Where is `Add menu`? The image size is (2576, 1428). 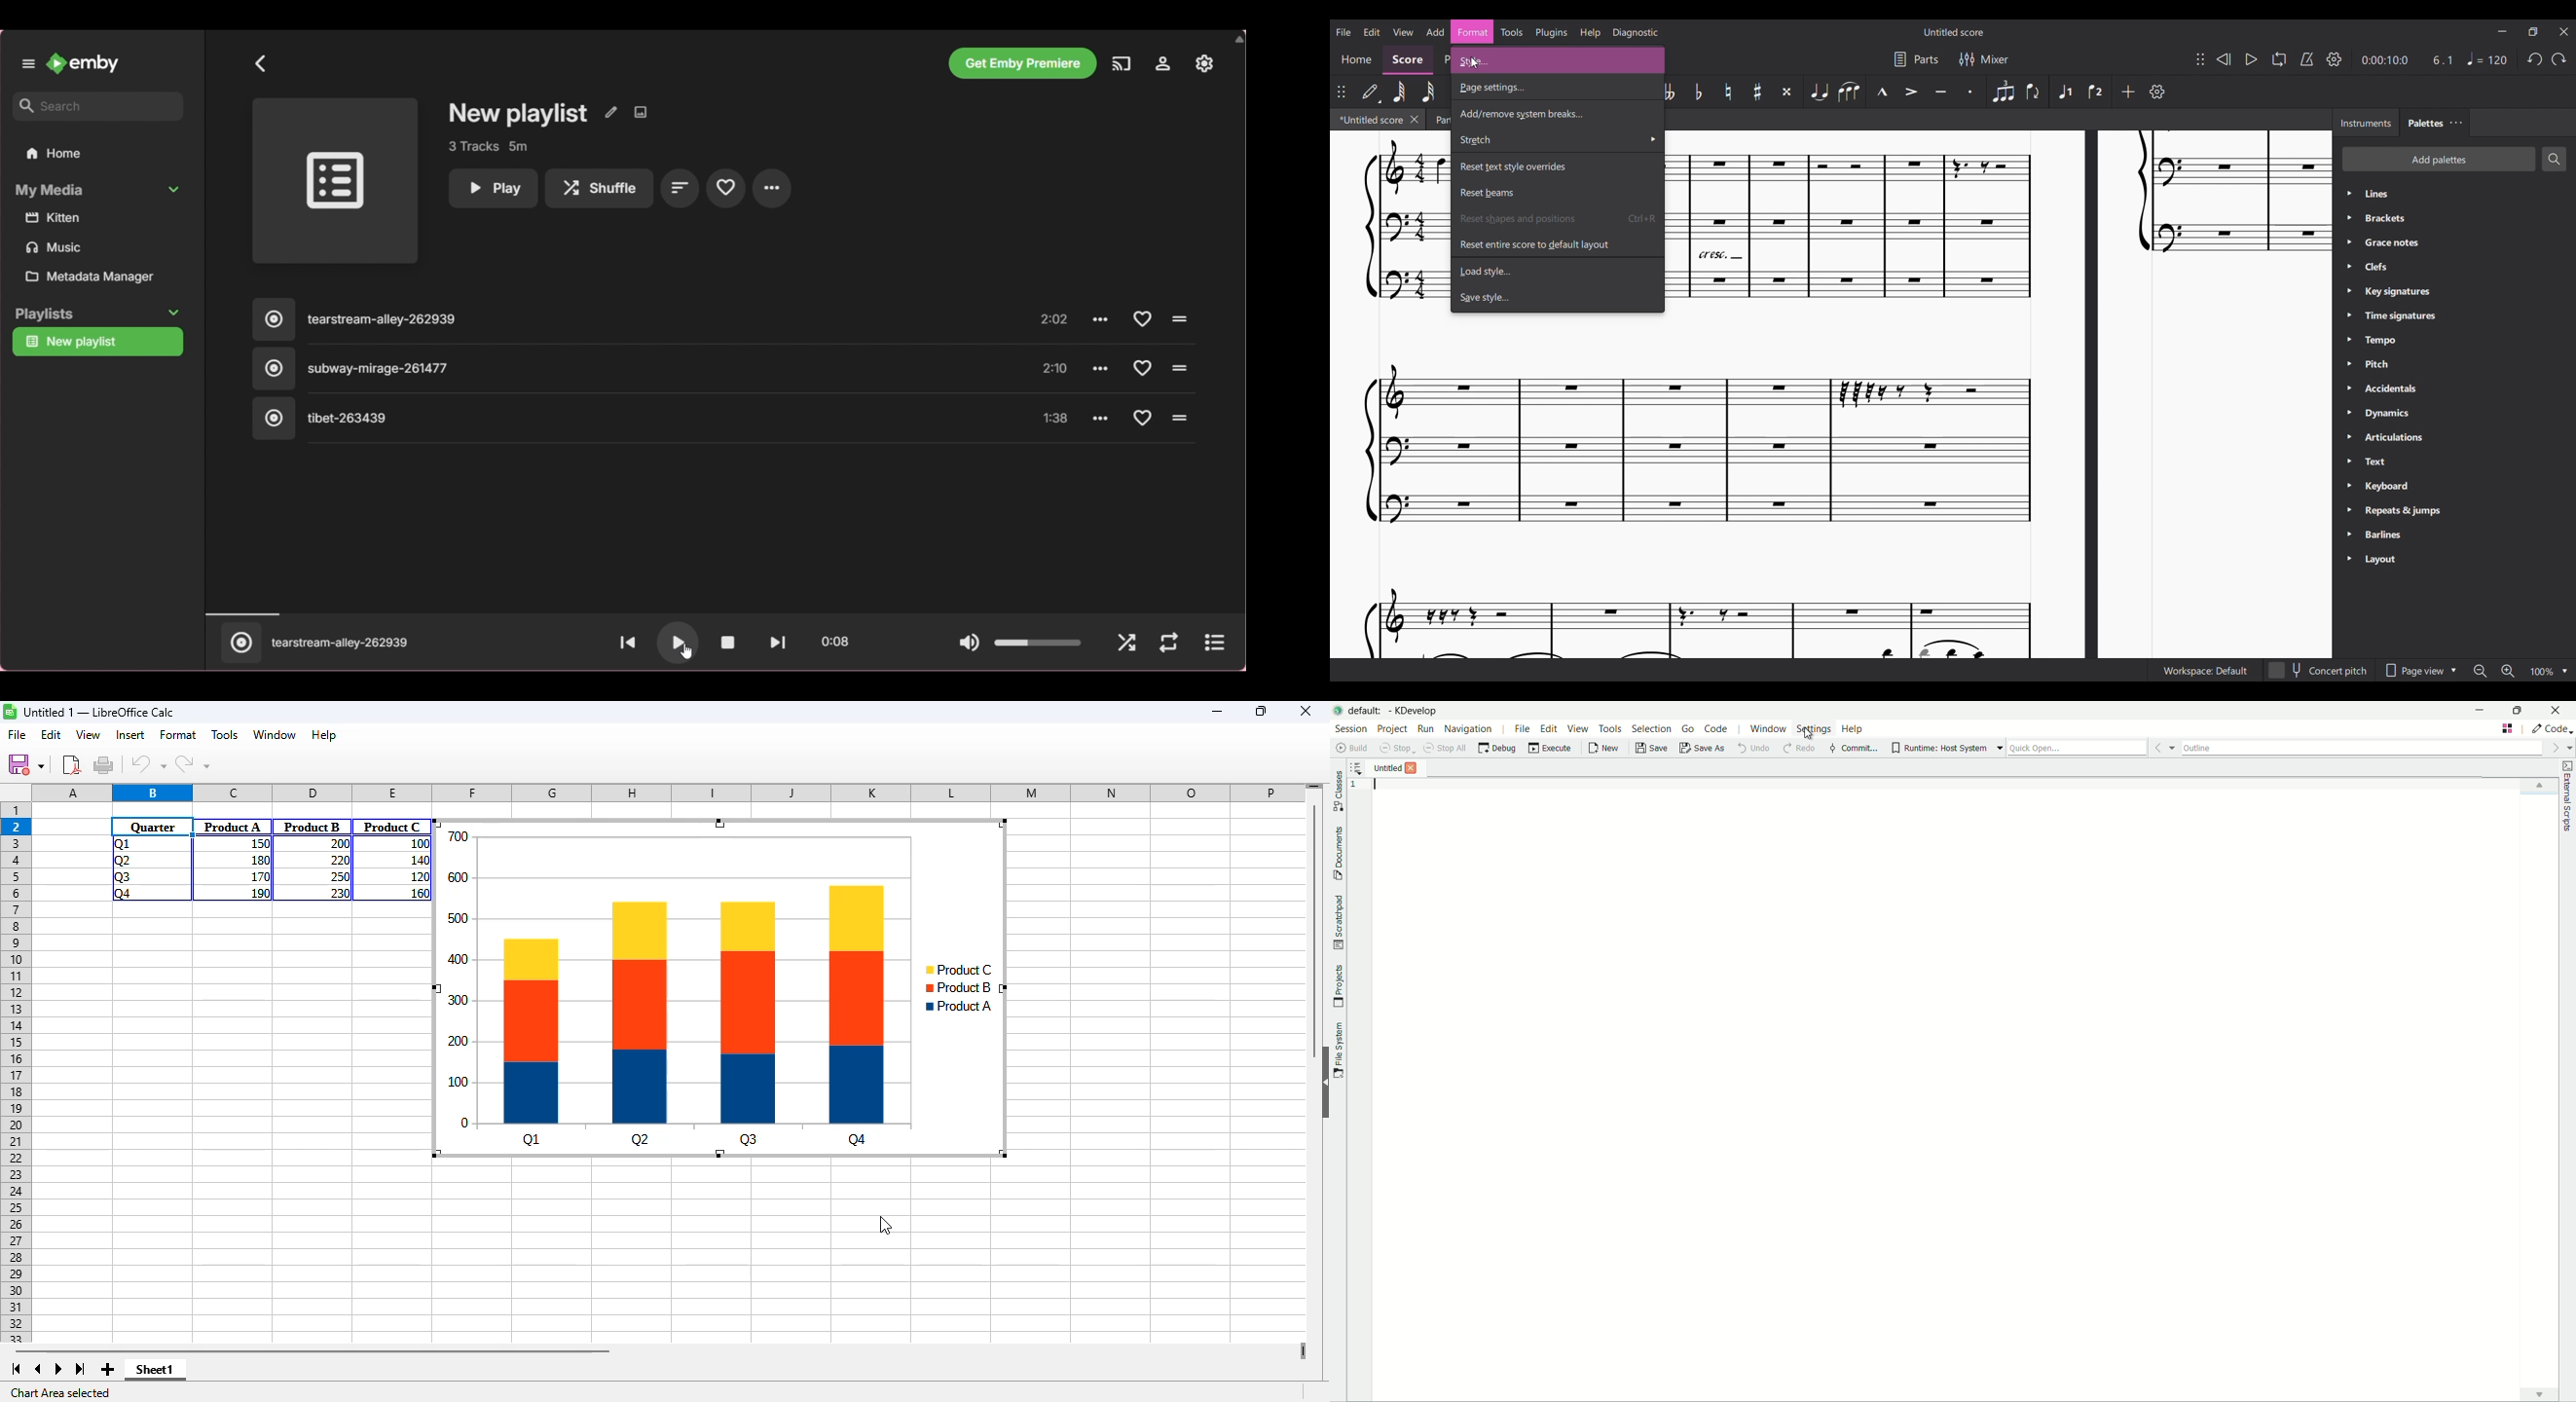
Add menu is located at coordinates (1436, 31).